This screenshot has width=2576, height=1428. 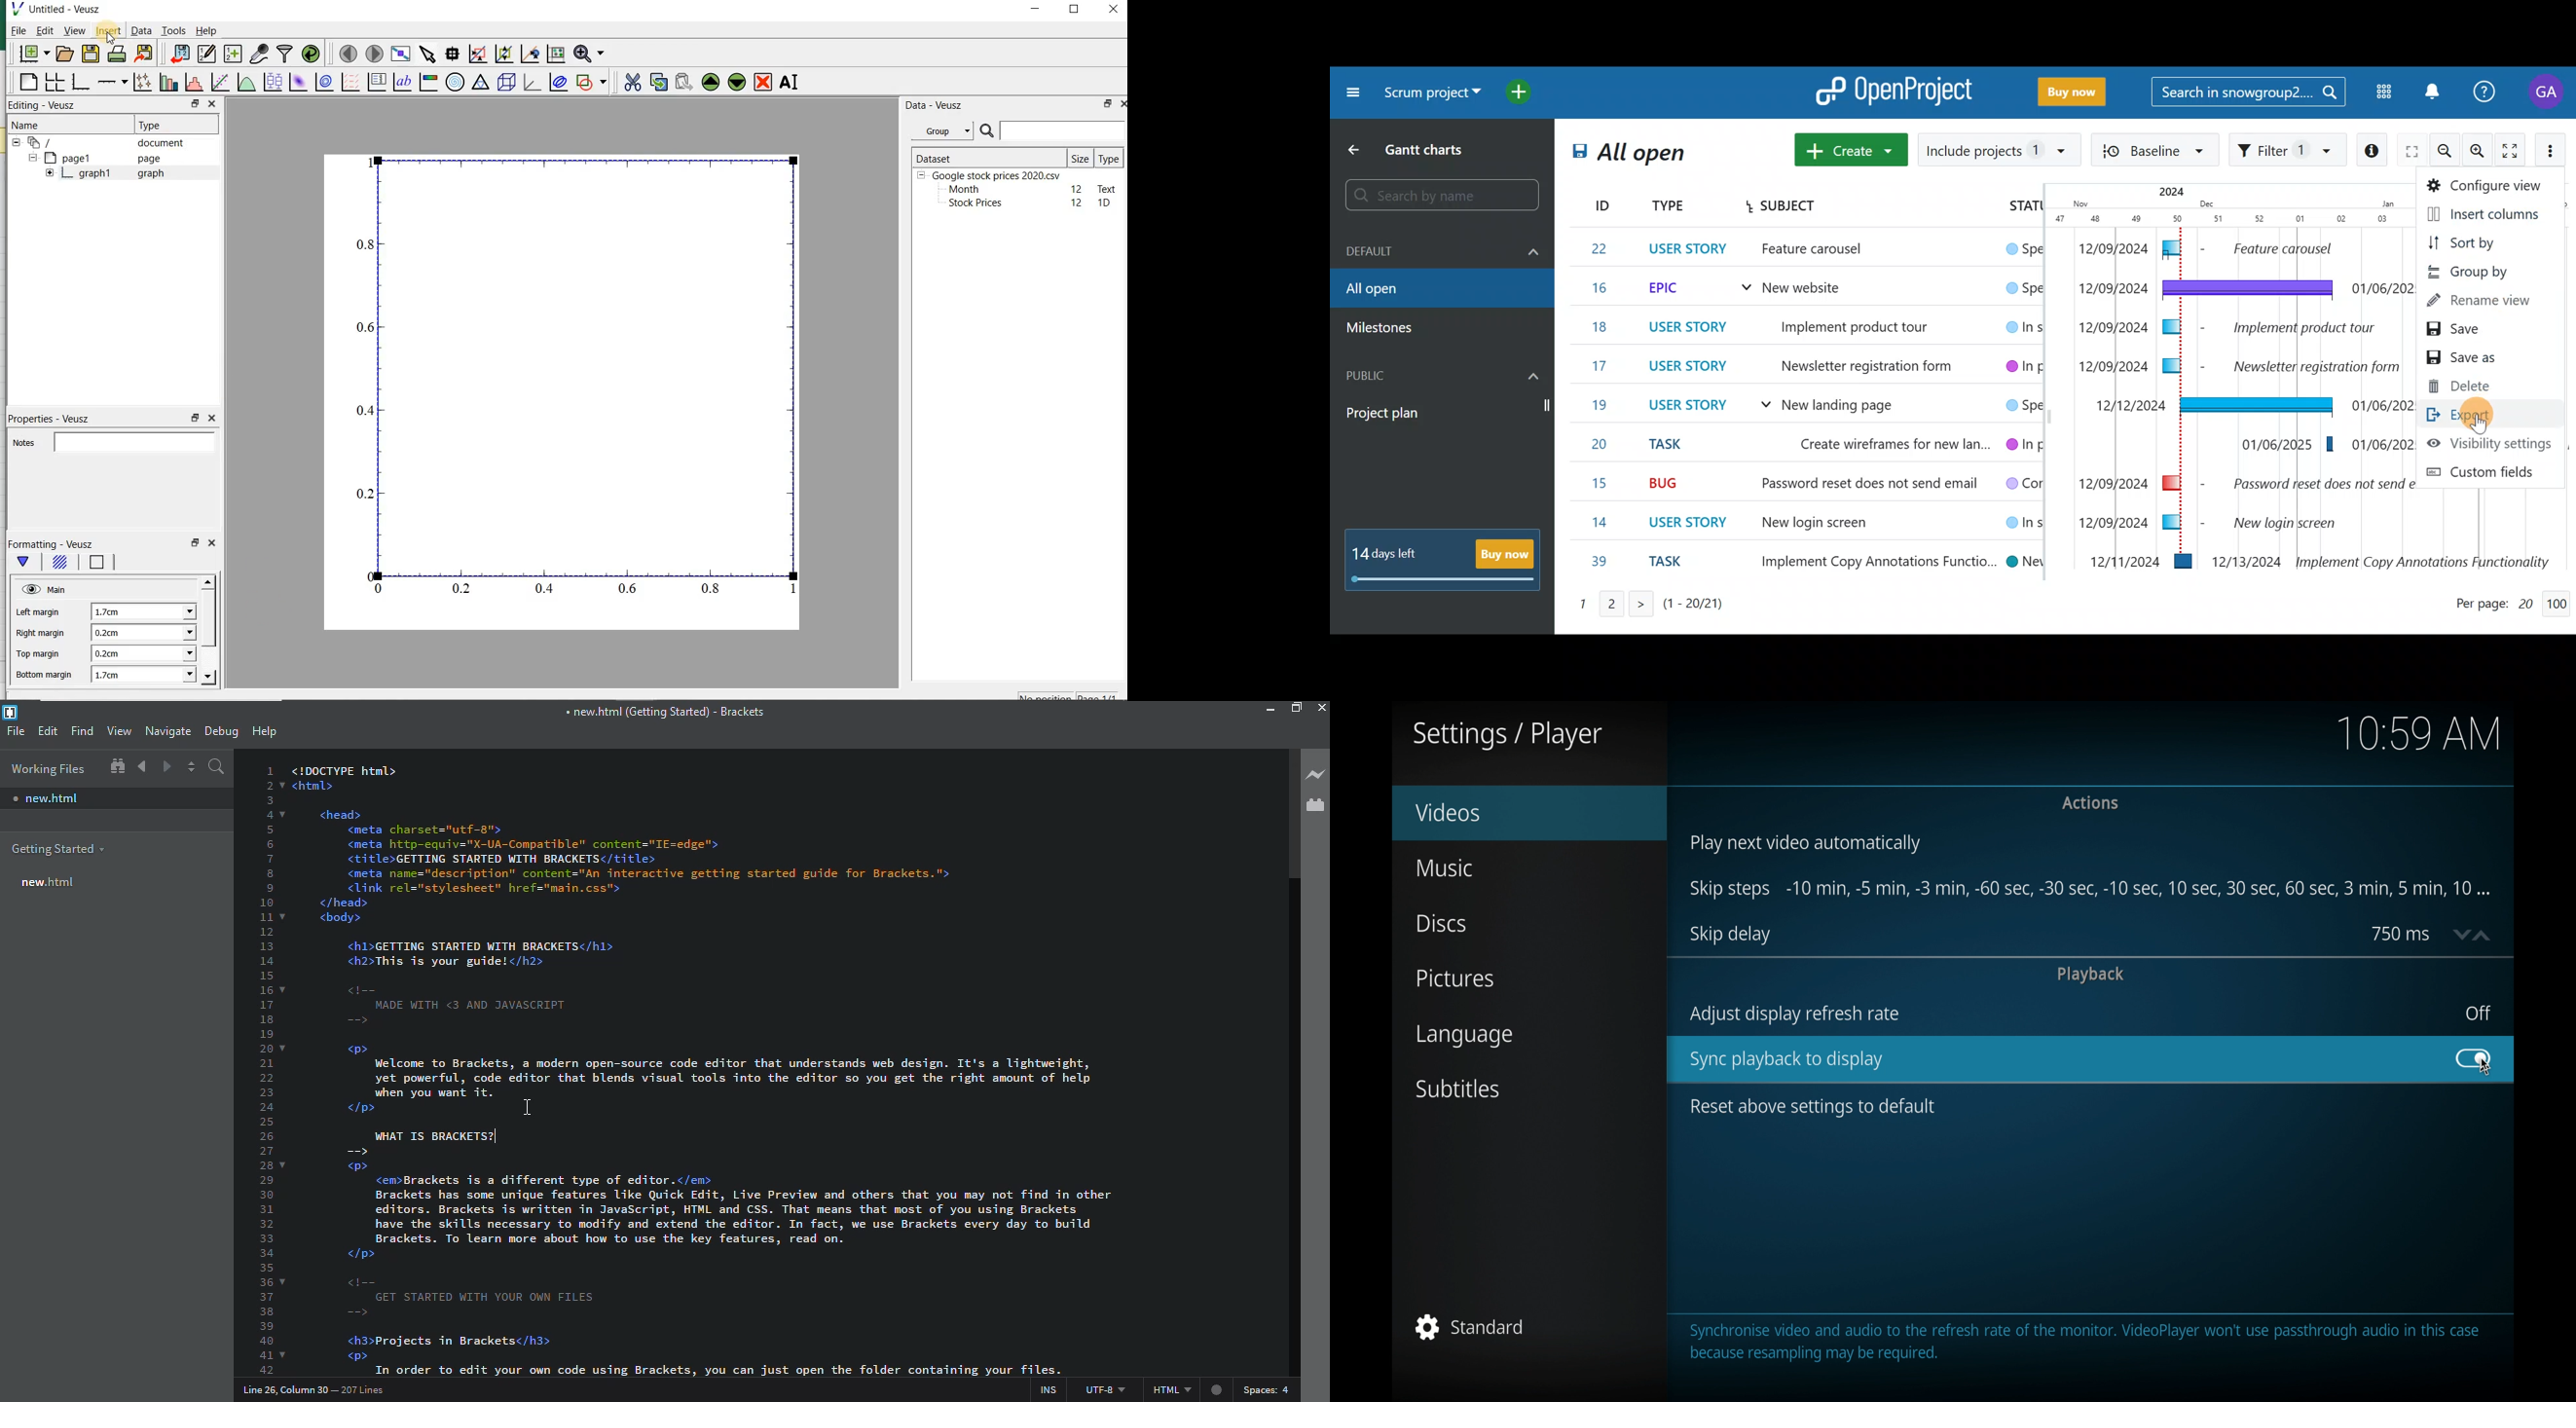 I want to click on Create new work package, so click(x=1852, y=148).